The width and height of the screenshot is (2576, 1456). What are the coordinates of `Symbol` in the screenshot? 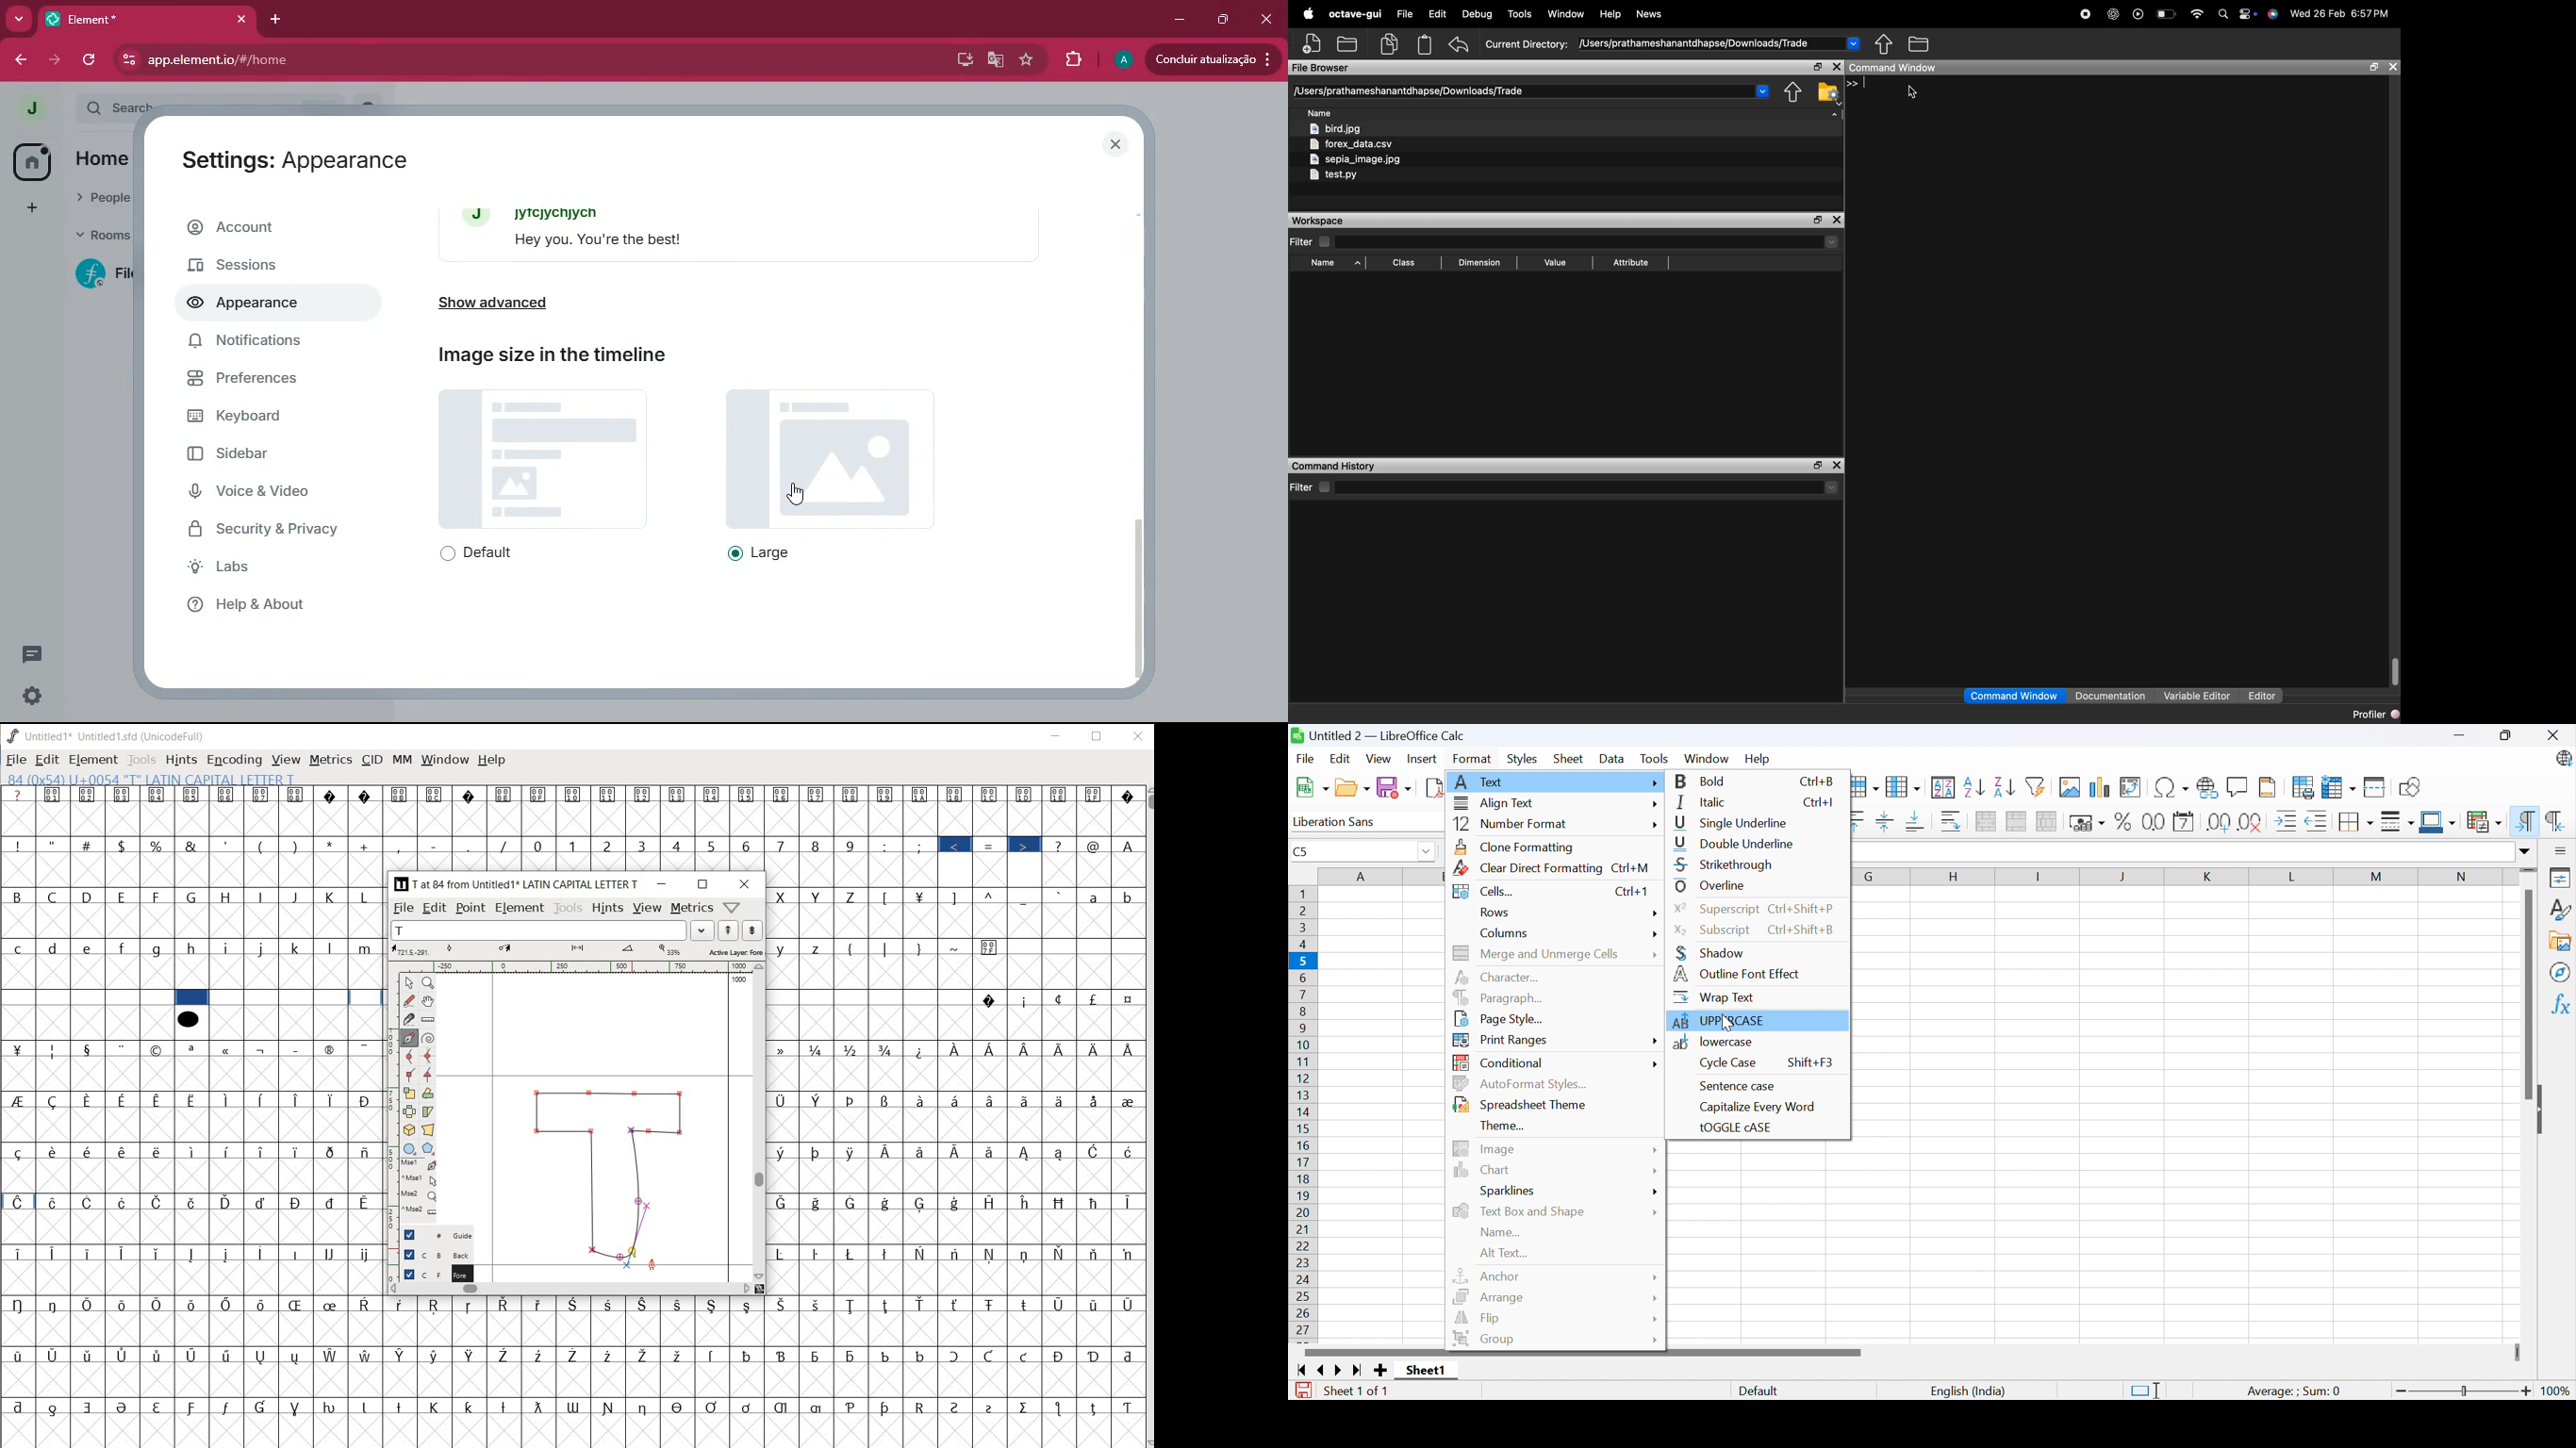 It's located at (471, 794).